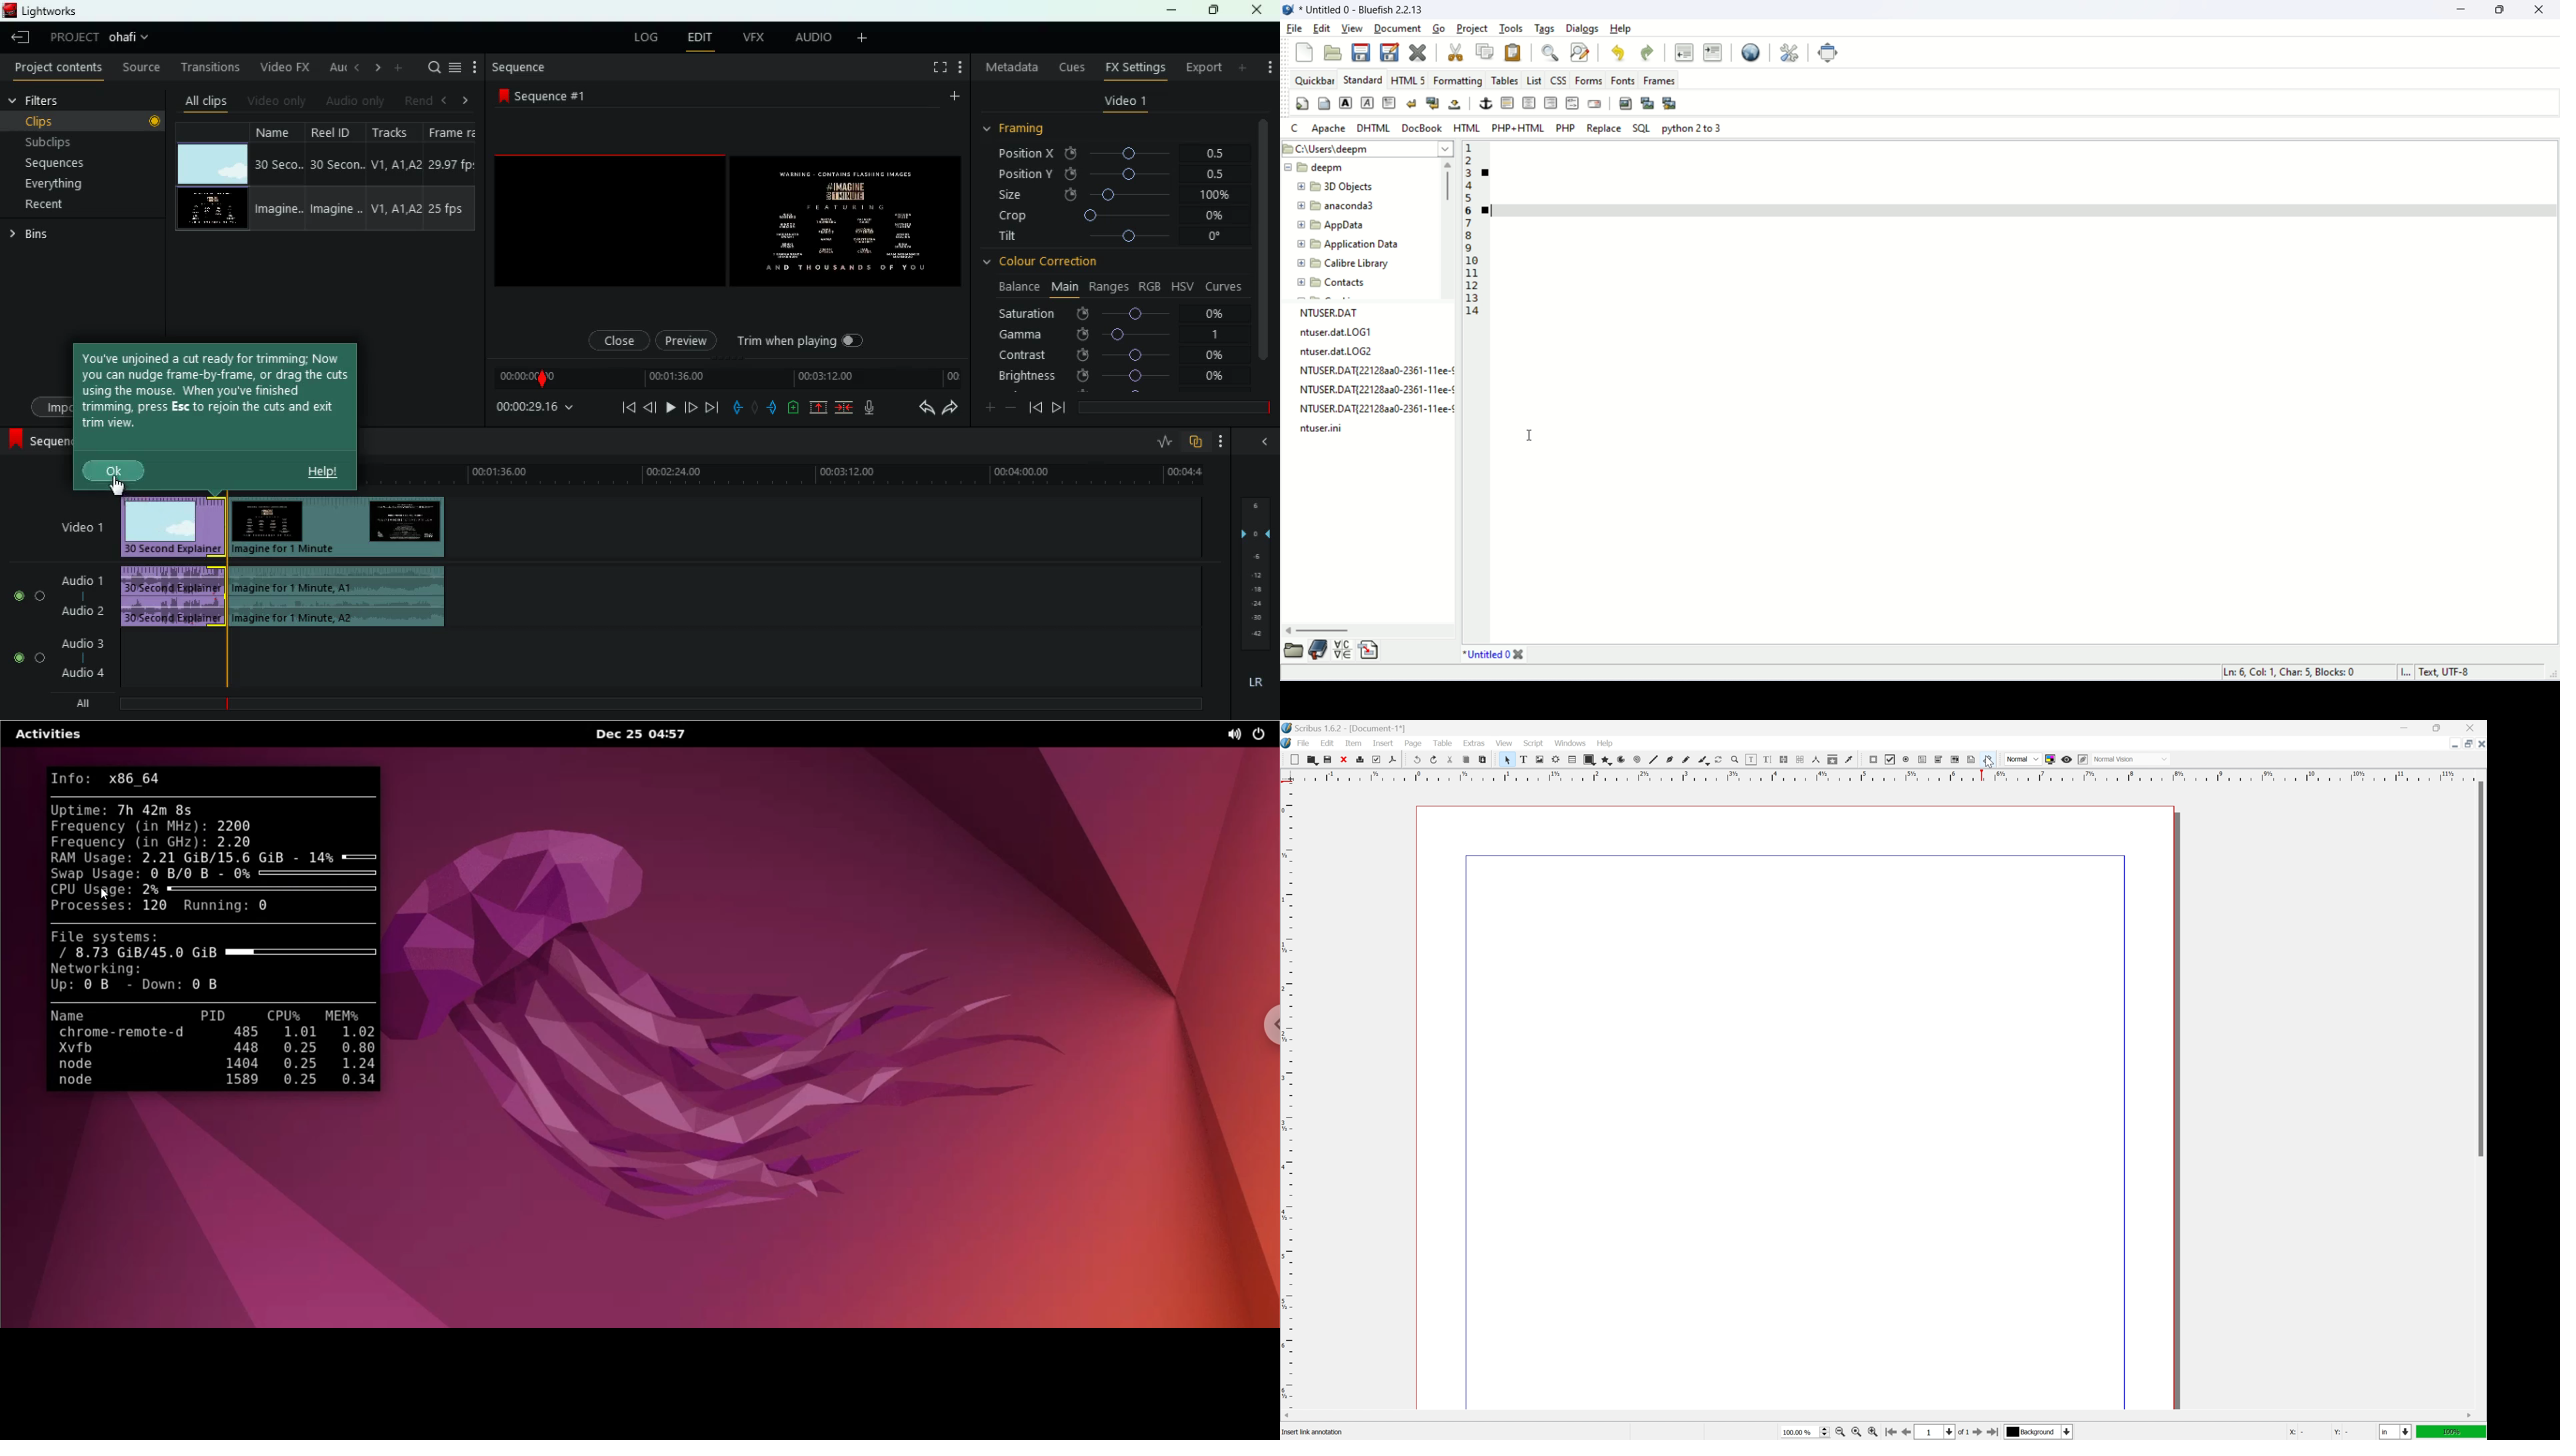 The width and height of the screenshot is (2576, 1456). I want to click on character encoding, so click(2469, 673).